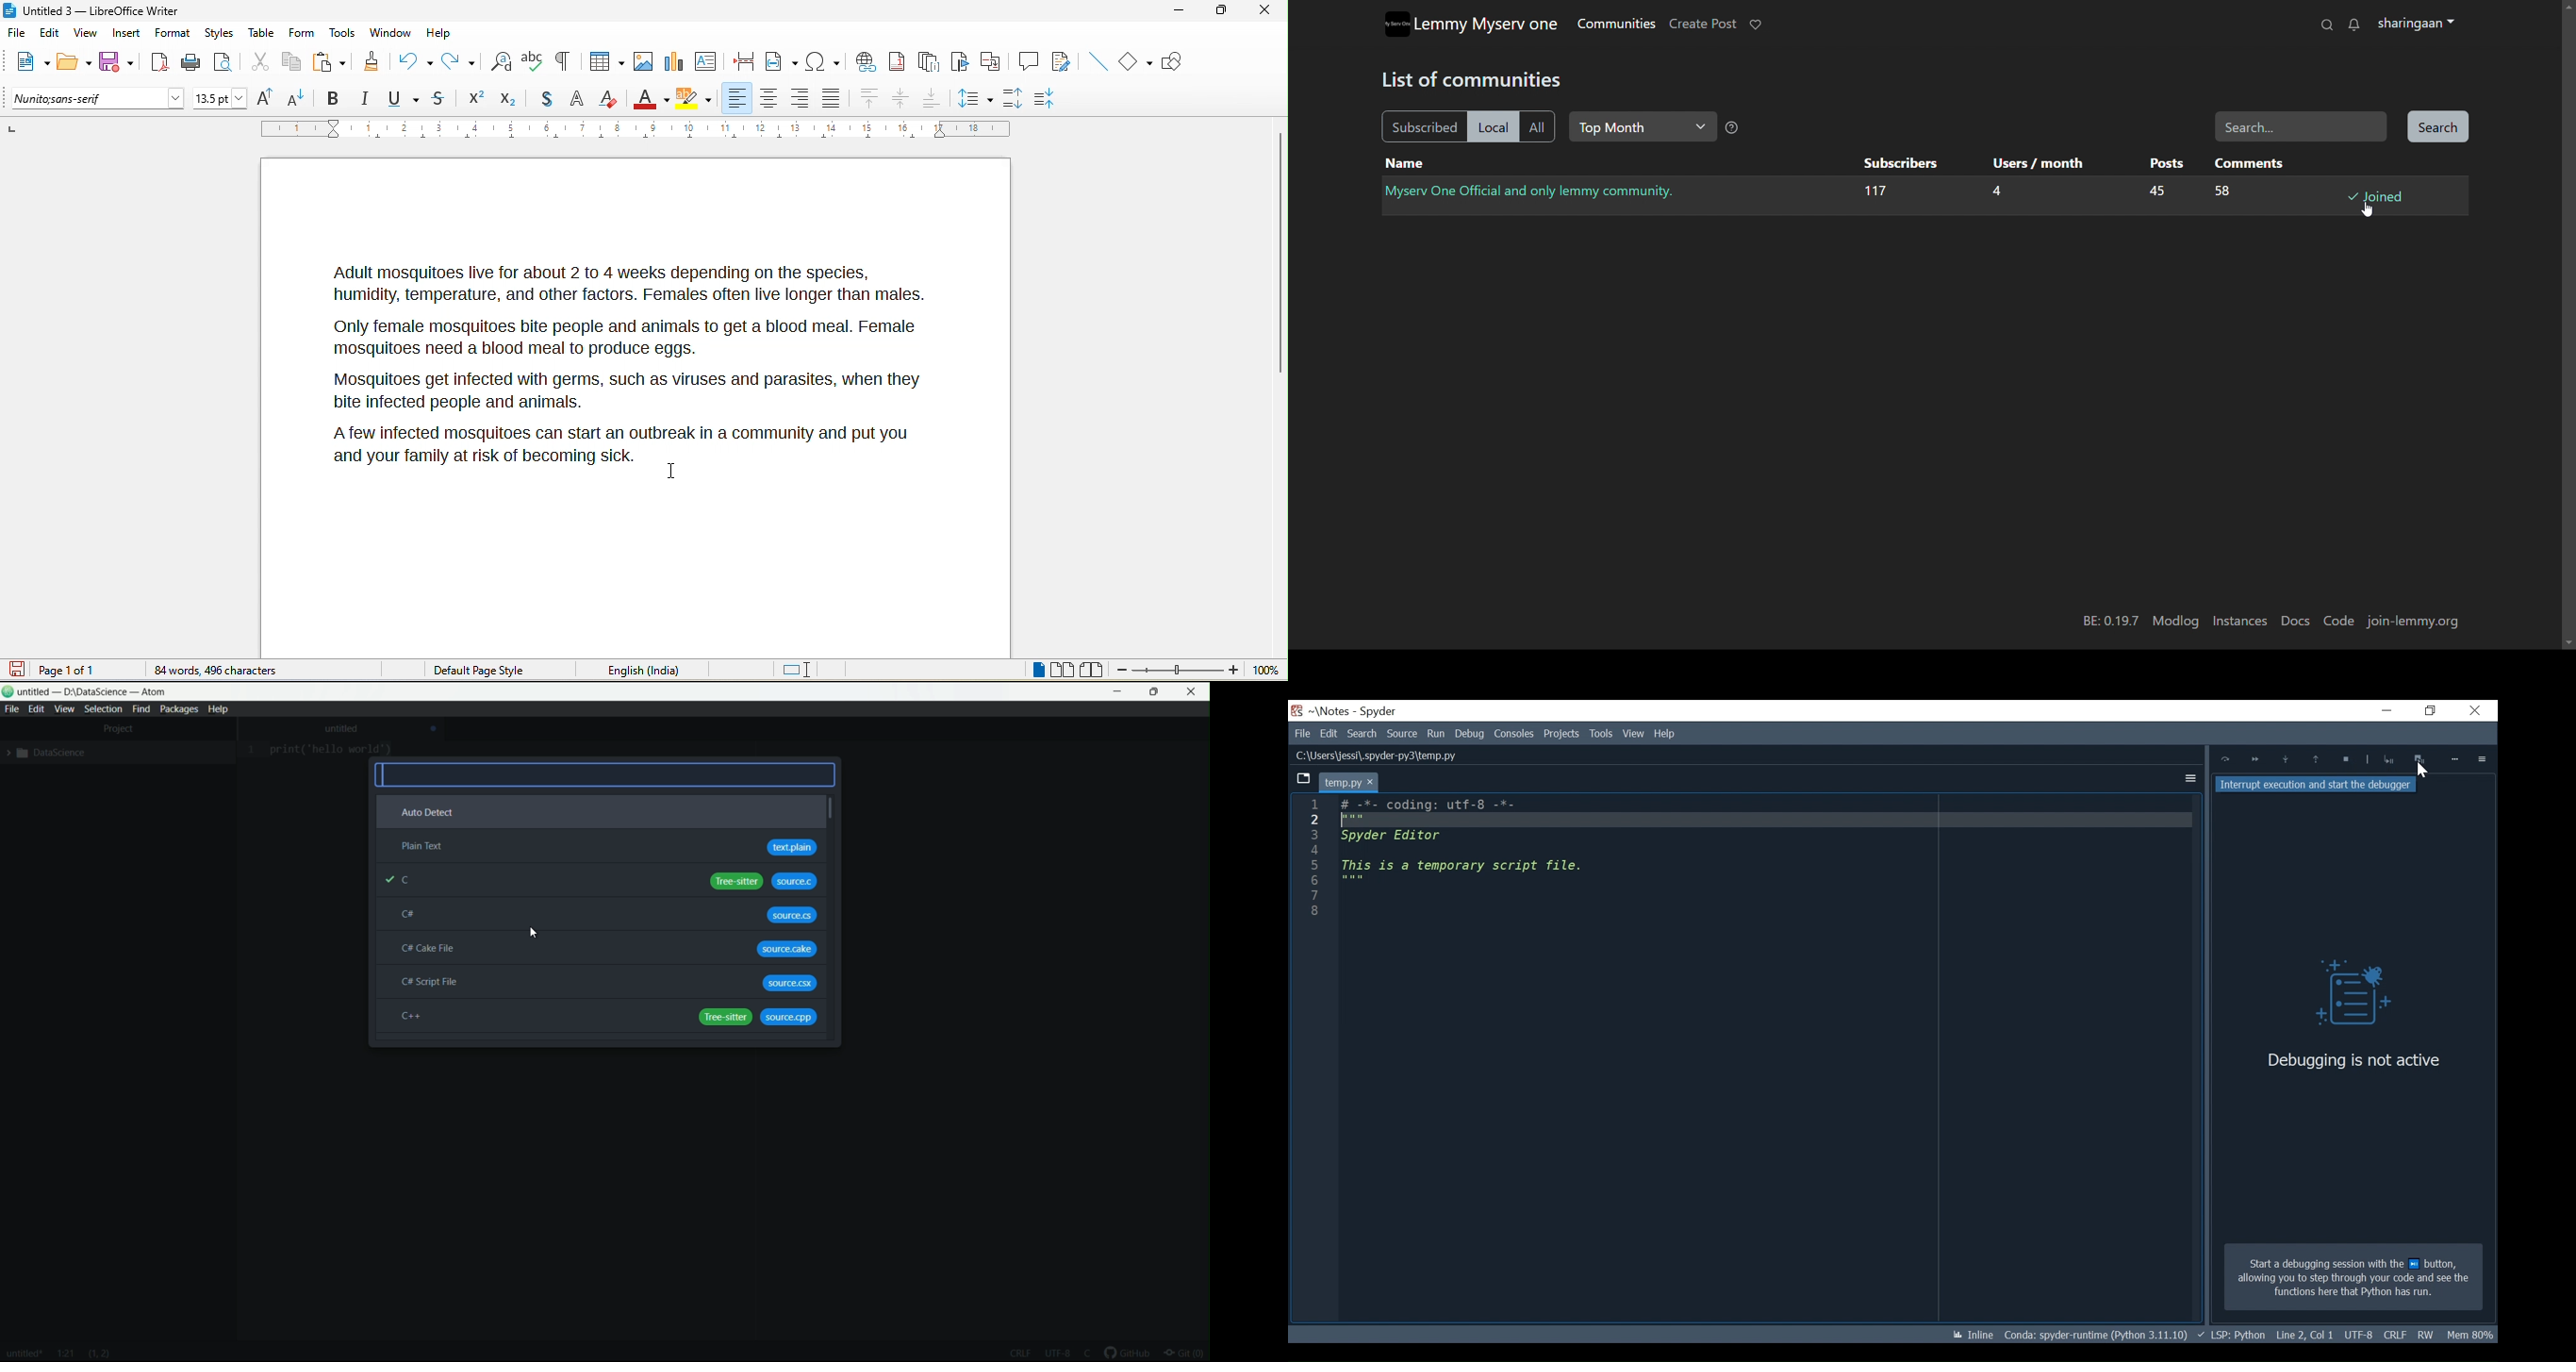 This screenshot has height=1372, width=2576. Describe the element at coordinates (1262, 9) in the screenshot. I see `close` at that location.